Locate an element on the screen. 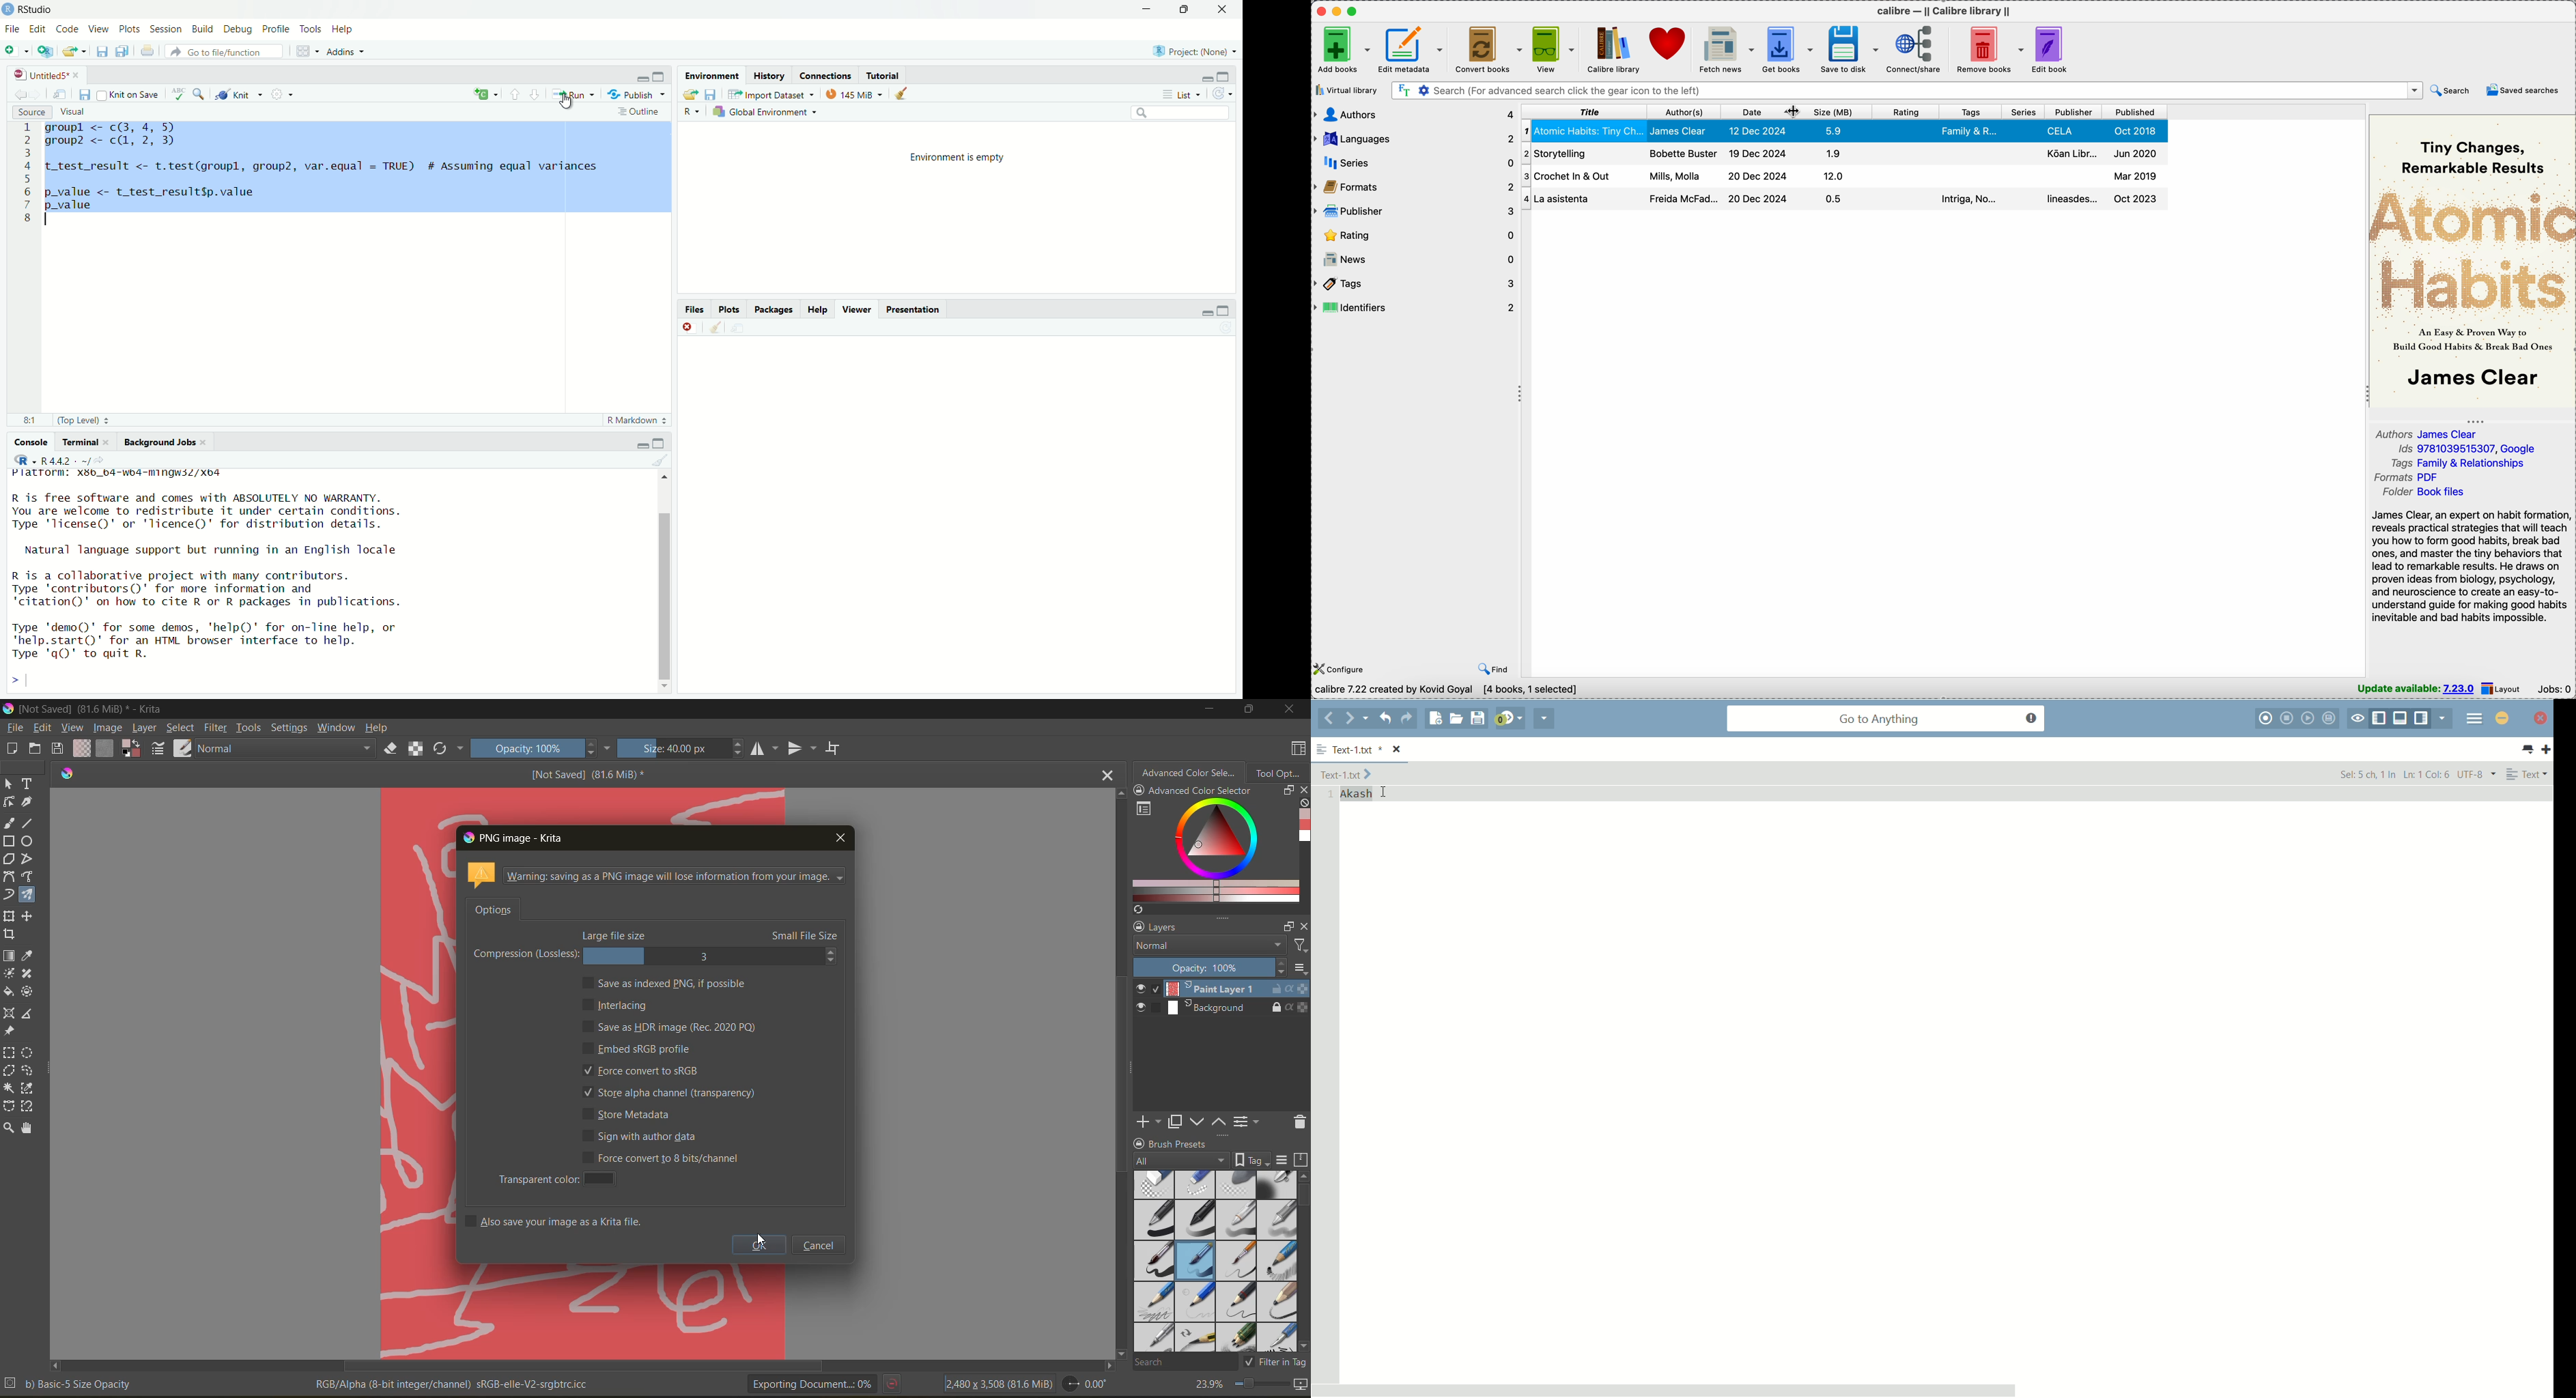  Profile is located at coordinates (277, 28).